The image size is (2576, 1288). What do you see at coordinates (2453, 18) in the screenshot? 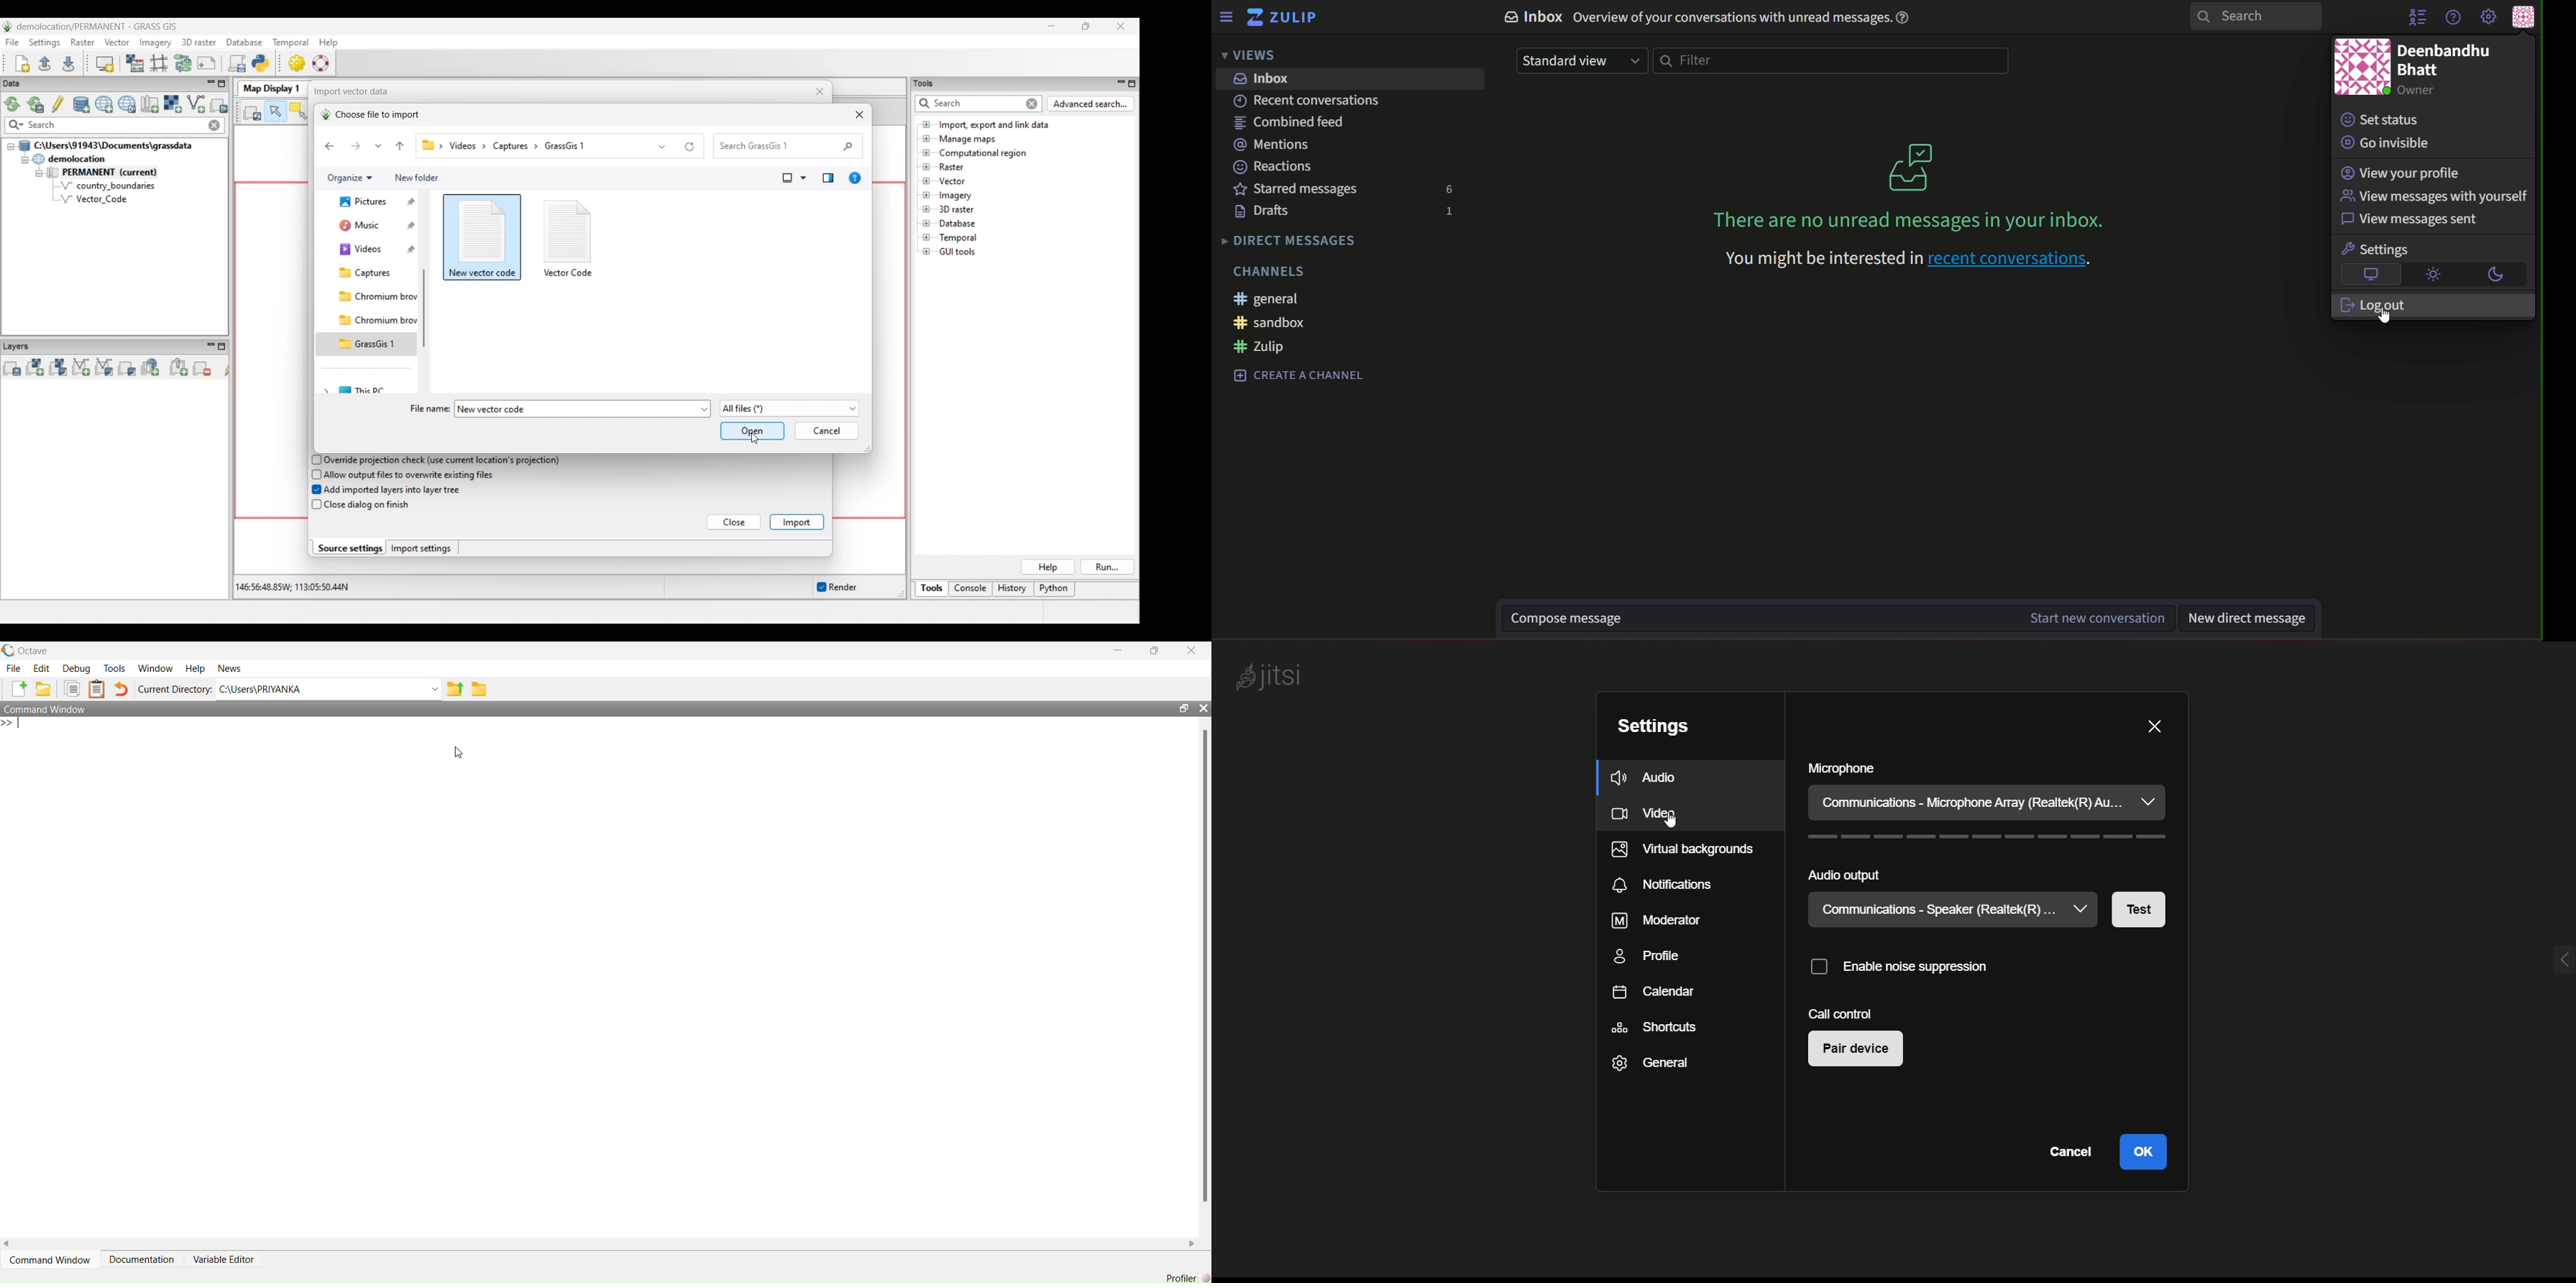
I see `help menu` at bounding box center [2453, 18].